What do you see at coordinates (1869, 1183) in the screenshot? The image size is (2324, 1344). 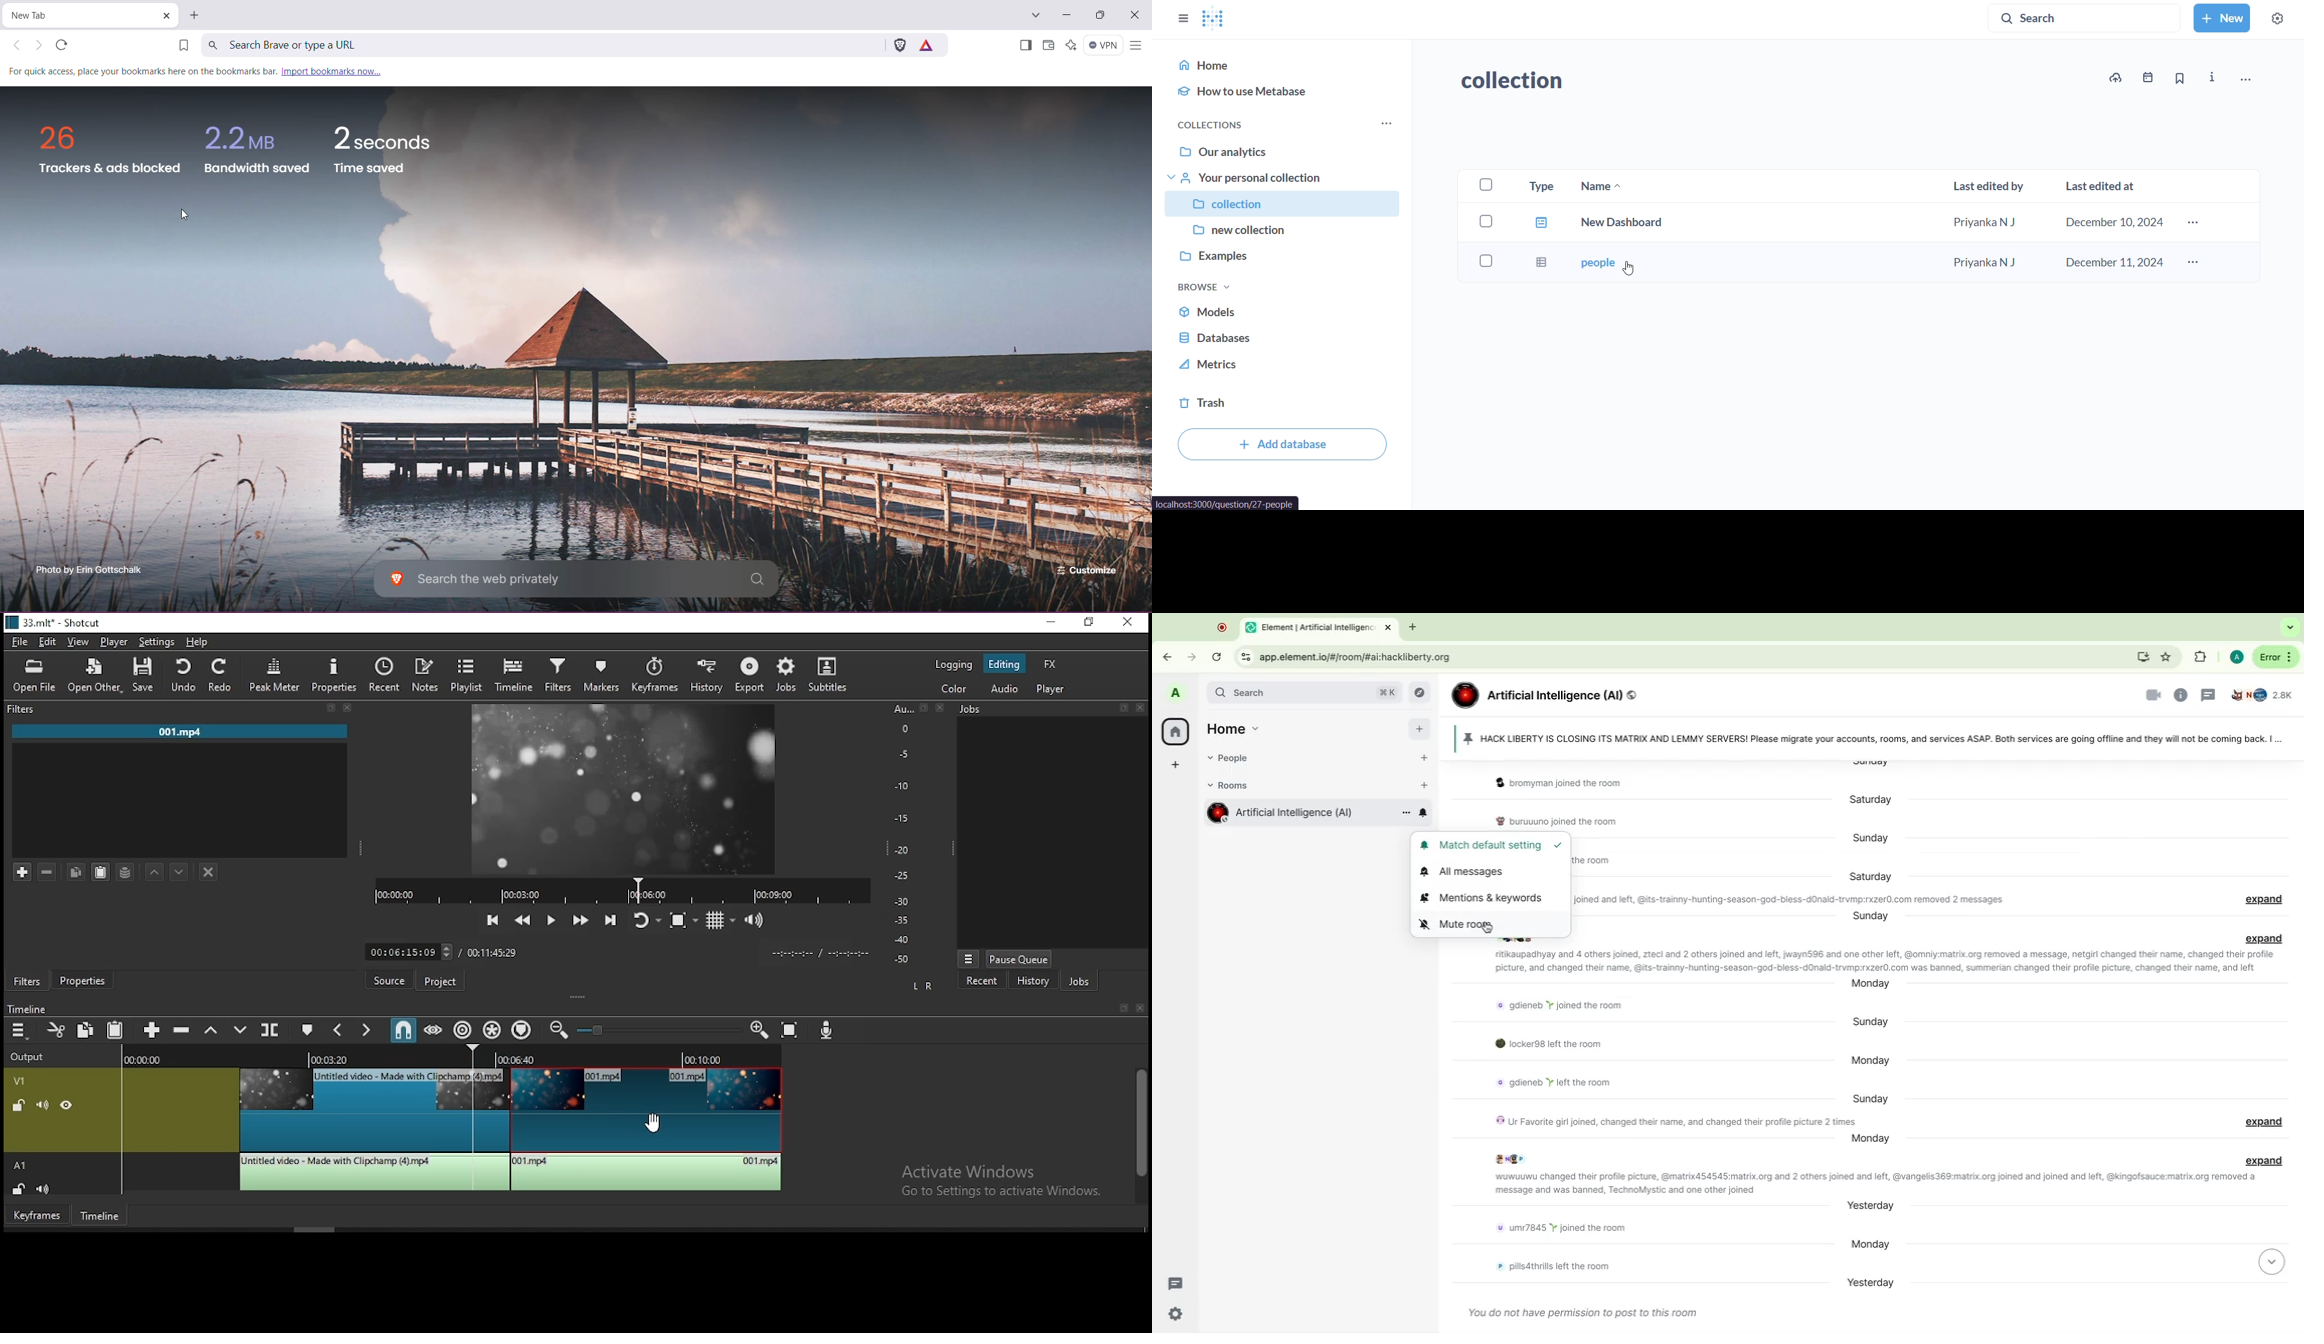 I see `Message` at bounding box center [1869, 1183].